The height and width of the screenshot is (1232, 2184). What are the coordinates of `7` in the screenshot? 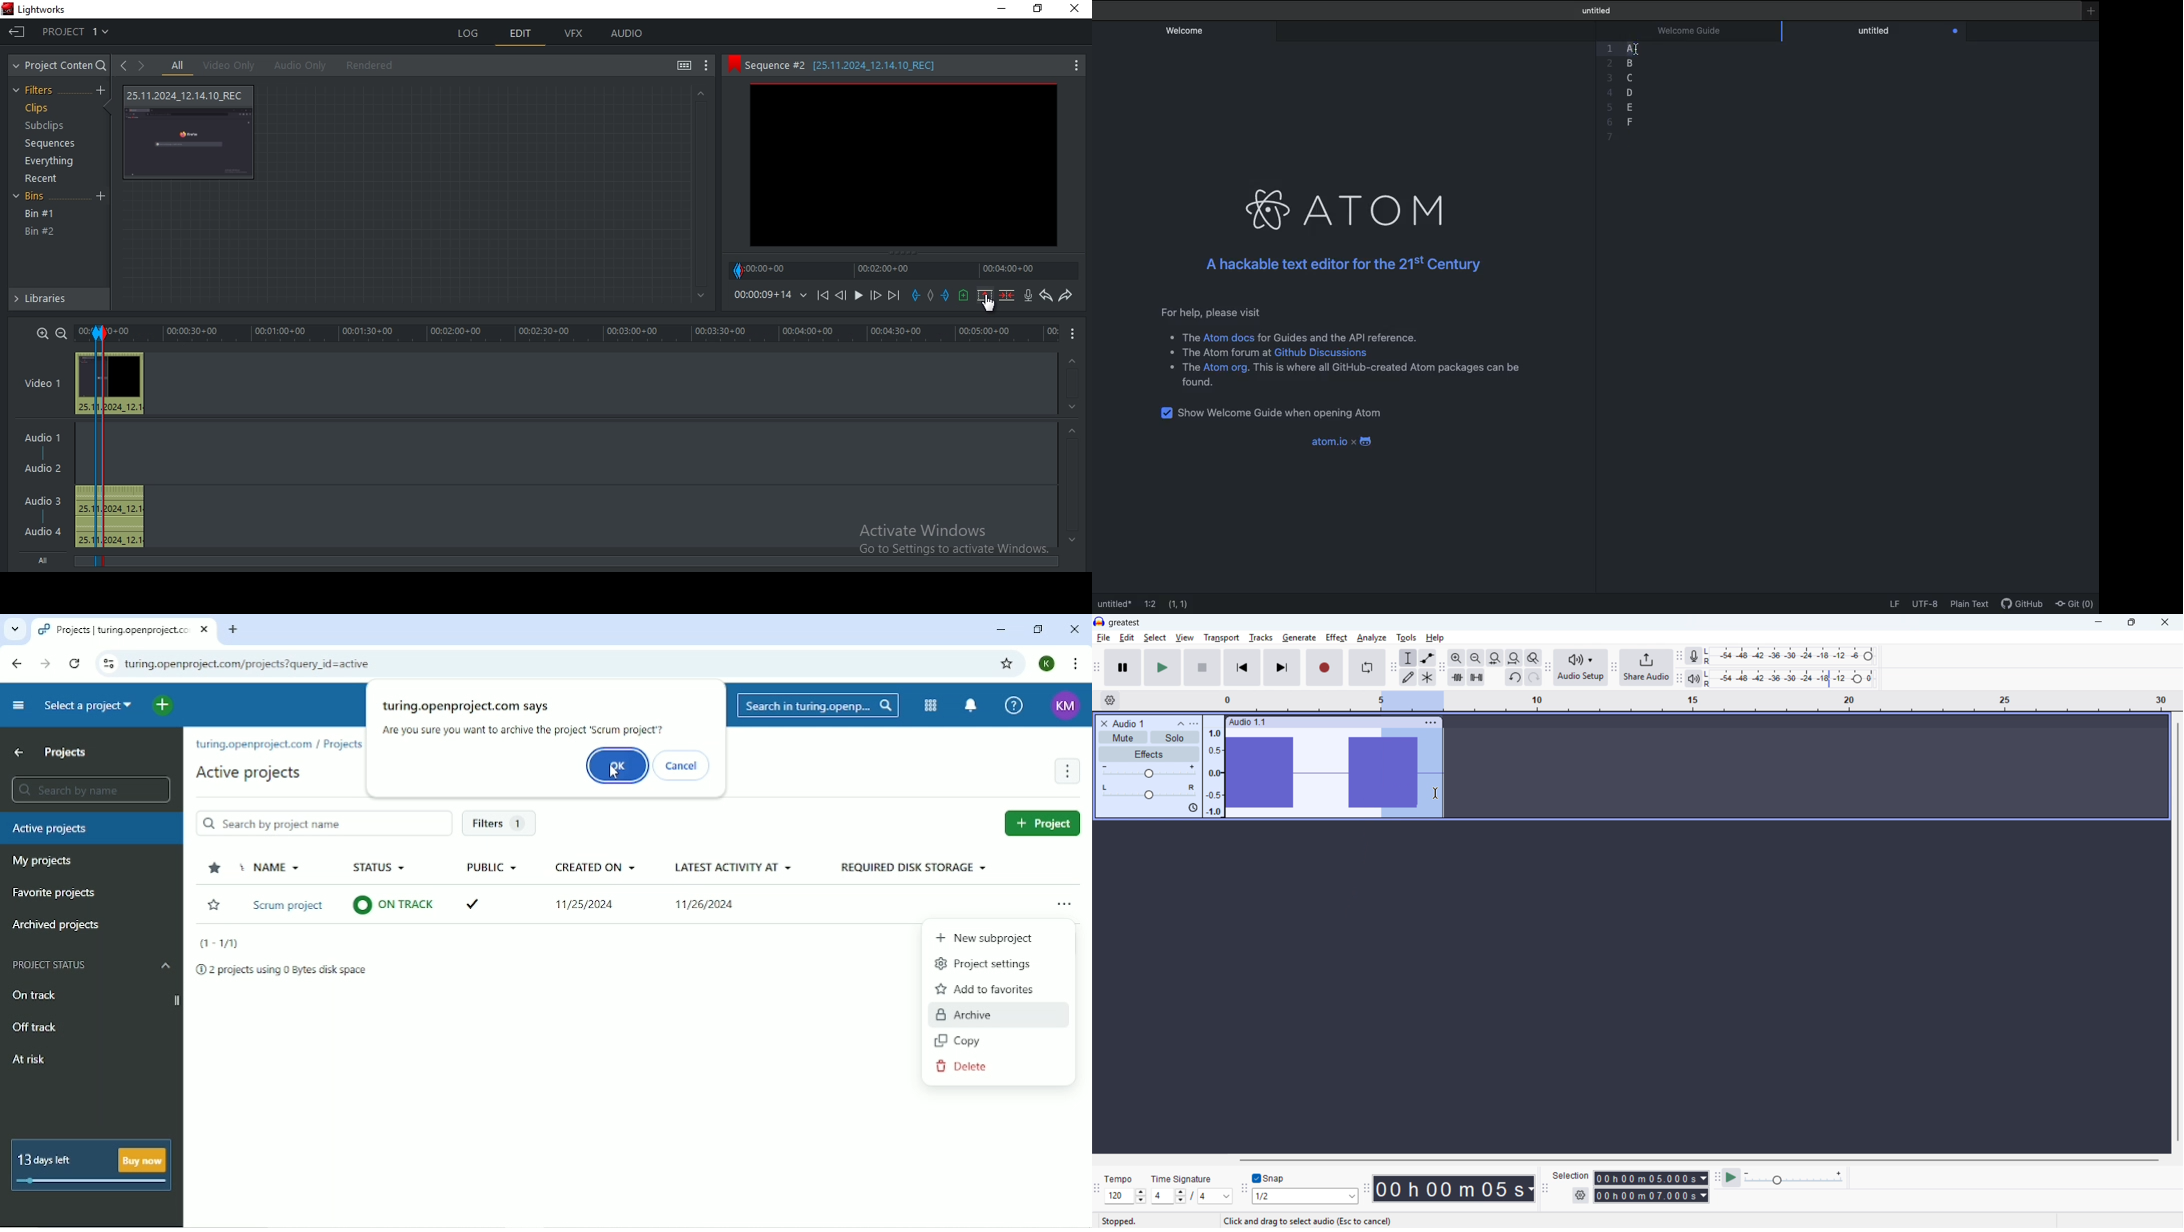 It's located at (1609, 137).